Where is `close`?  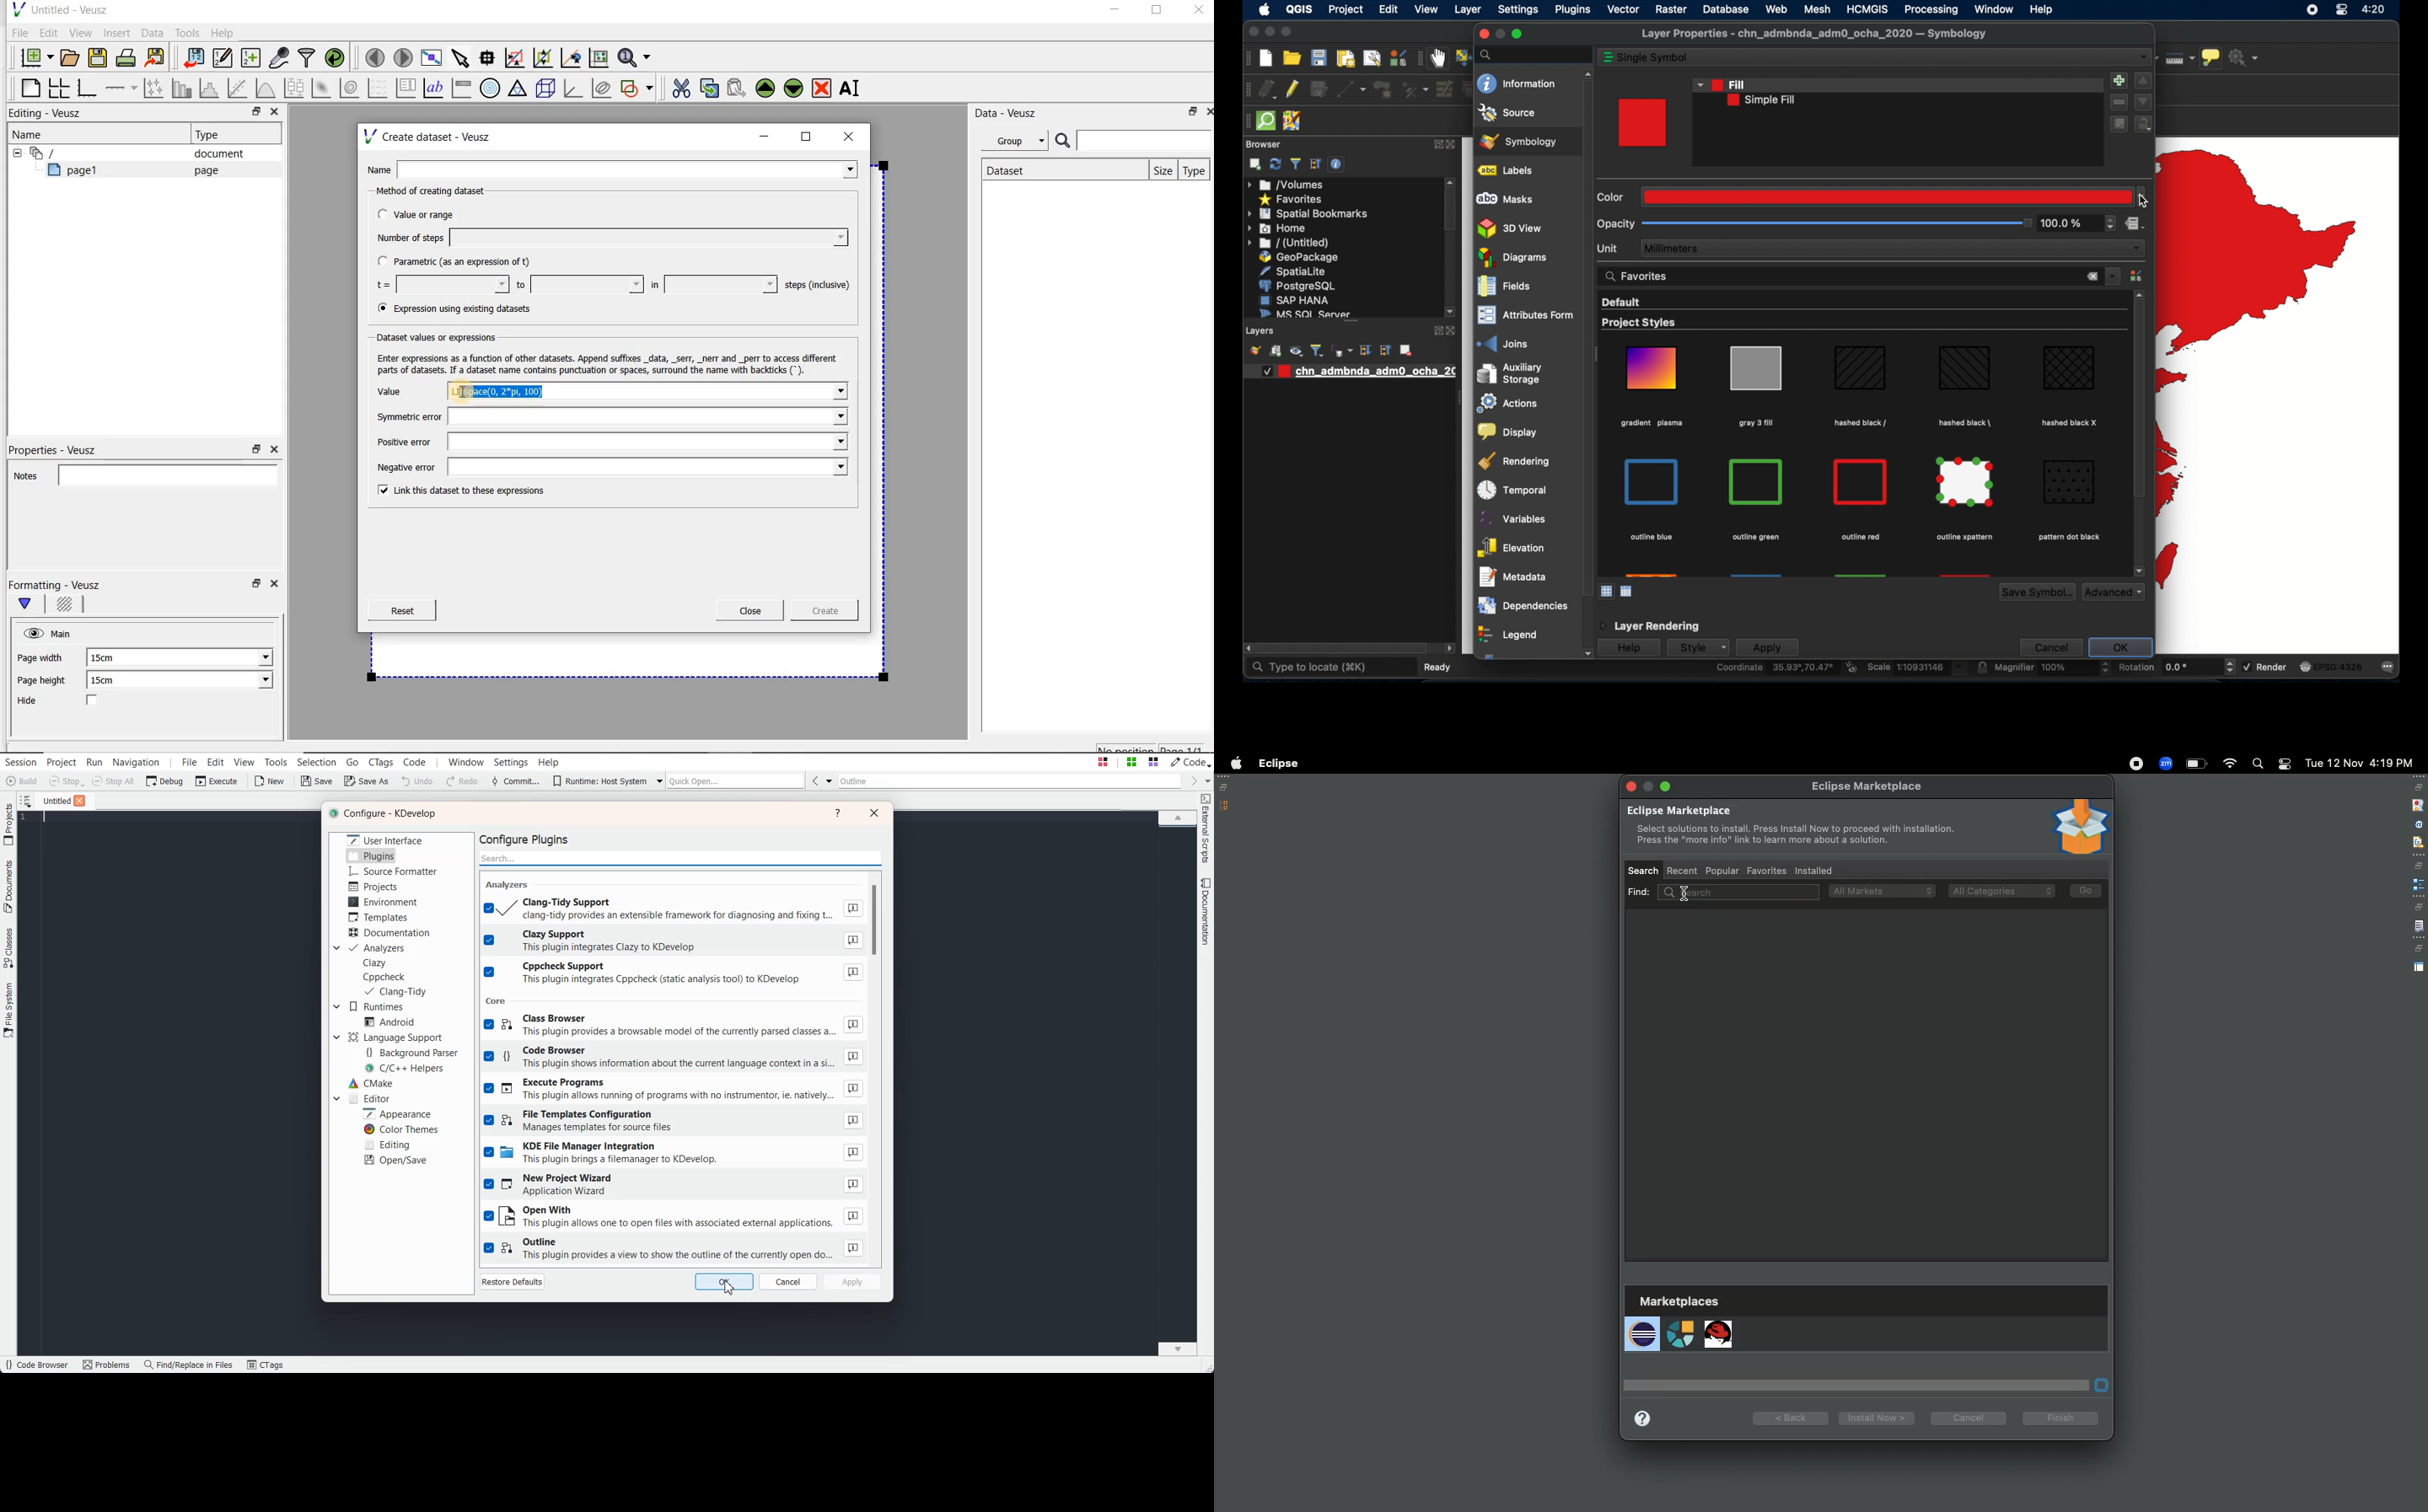 close is located at coordinates (2092, 277).